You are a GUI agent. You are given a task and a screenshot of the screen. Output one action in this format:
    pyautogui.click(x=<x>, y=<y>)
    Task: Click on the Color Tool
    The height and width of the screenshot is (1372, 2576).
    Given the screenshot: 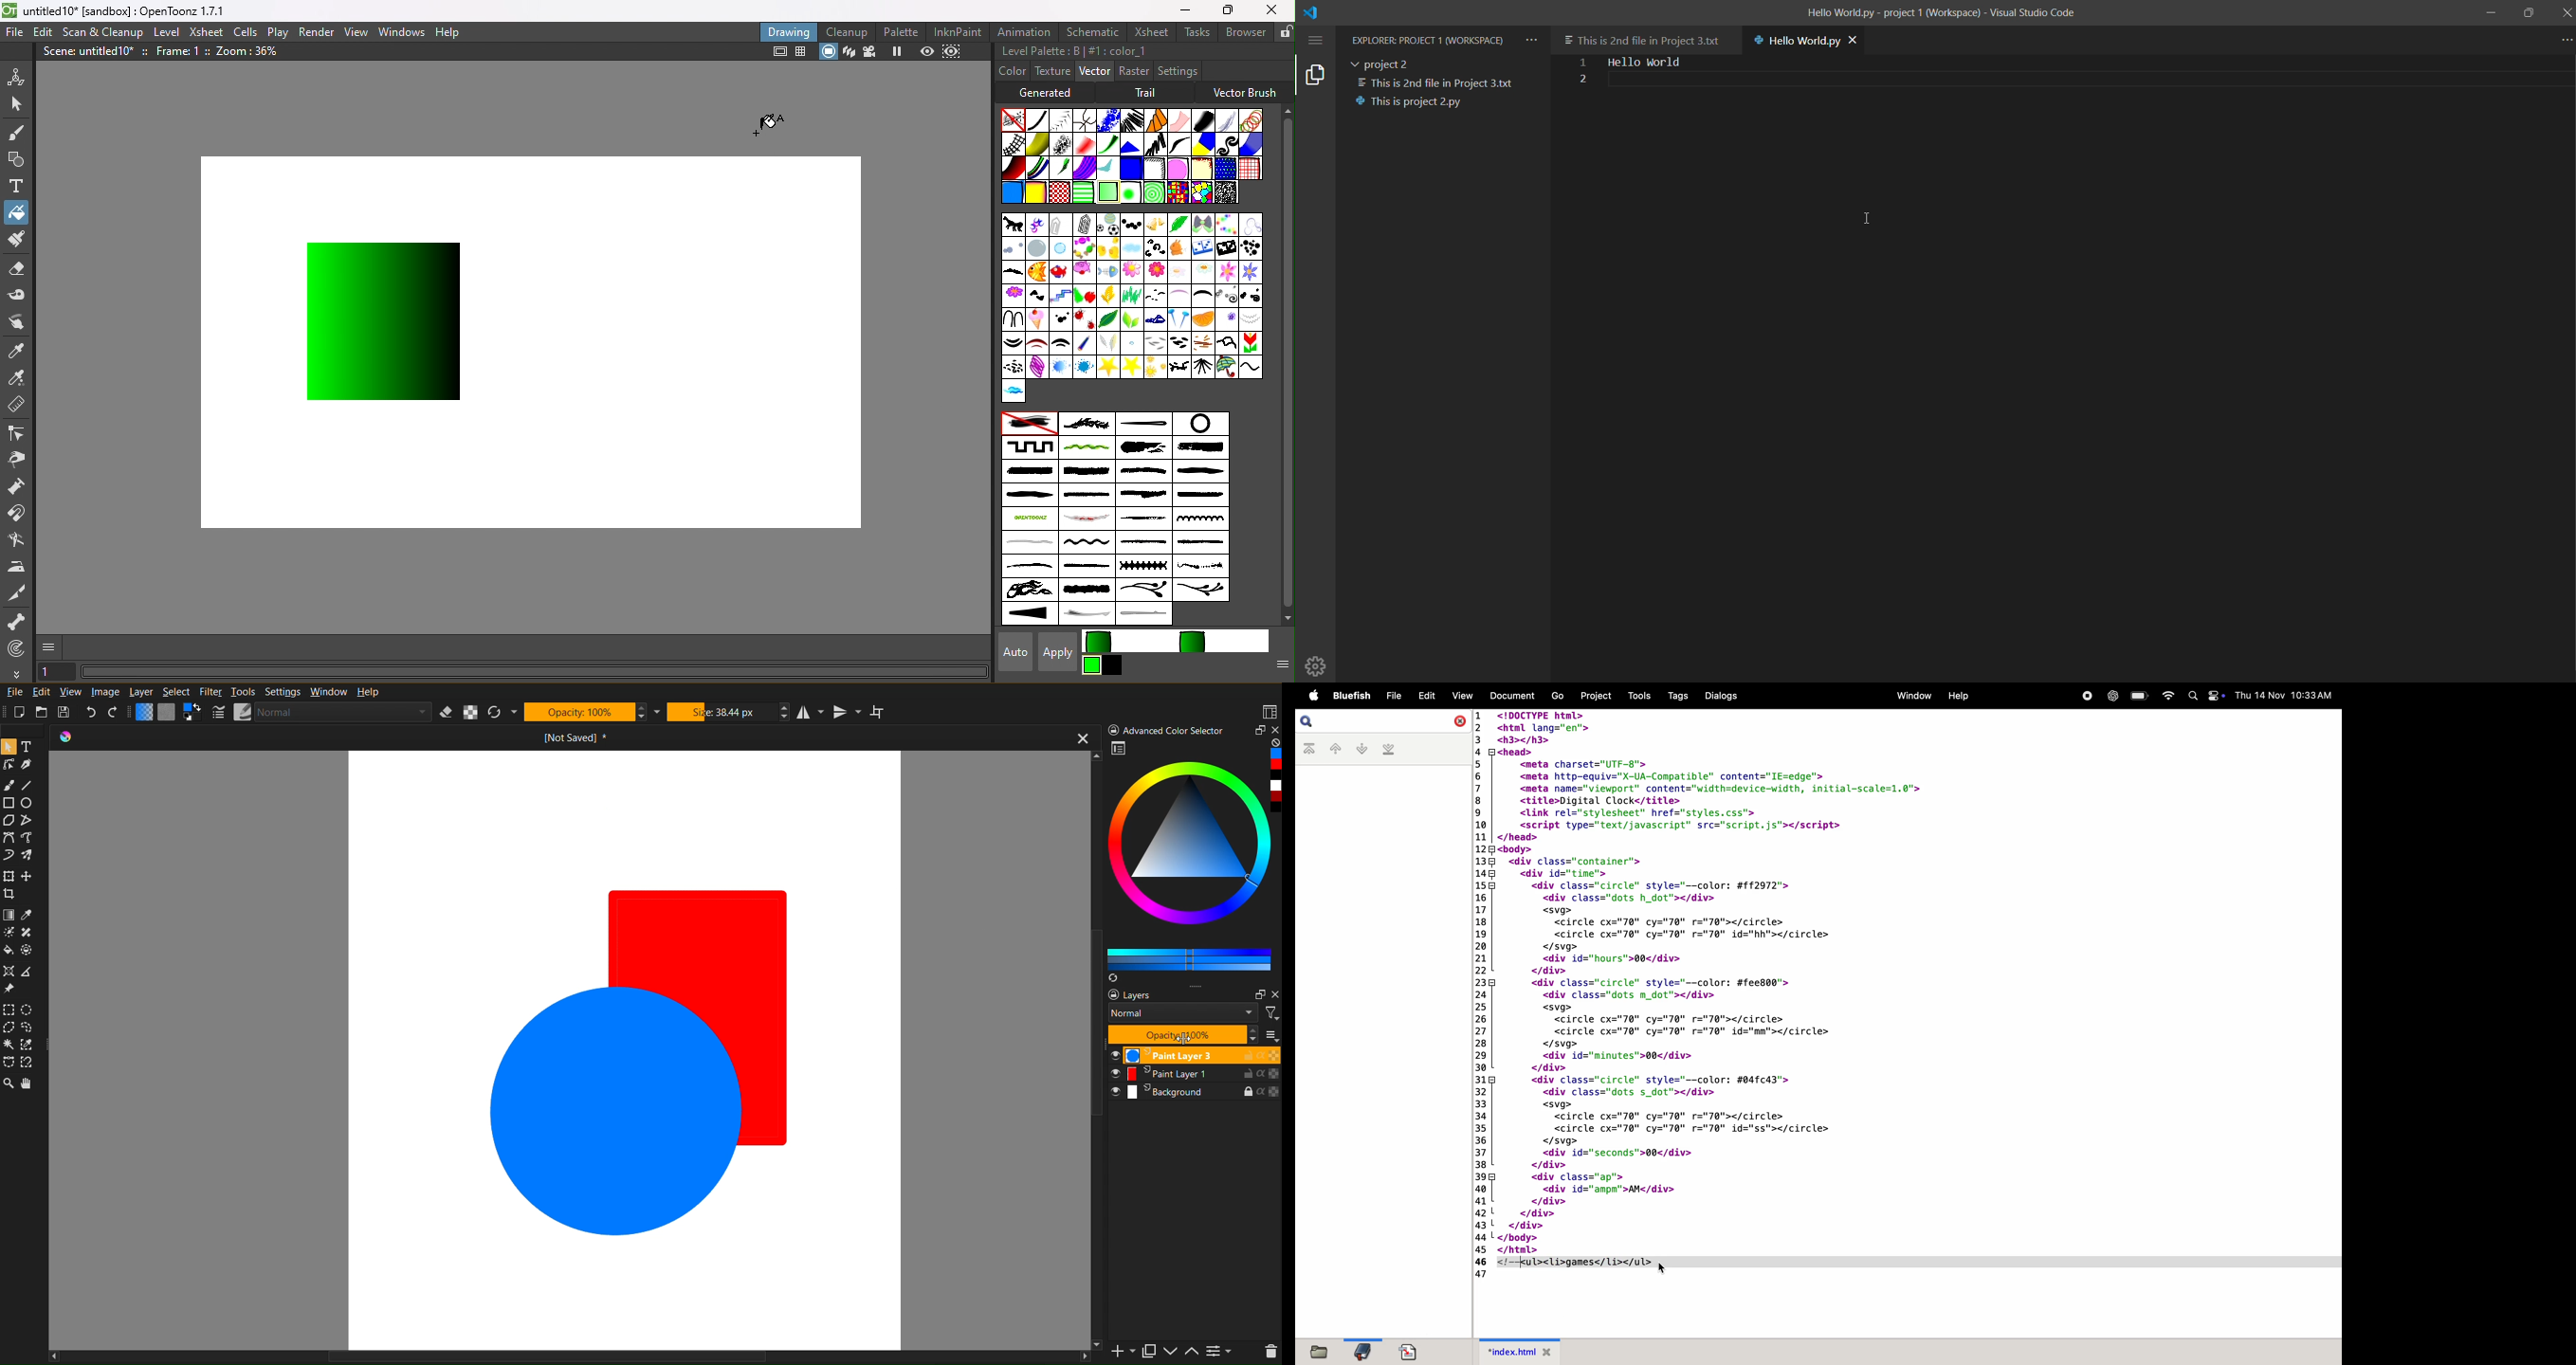 What is the action you would take?
    pyautogui.click(x=29, y=934)
    